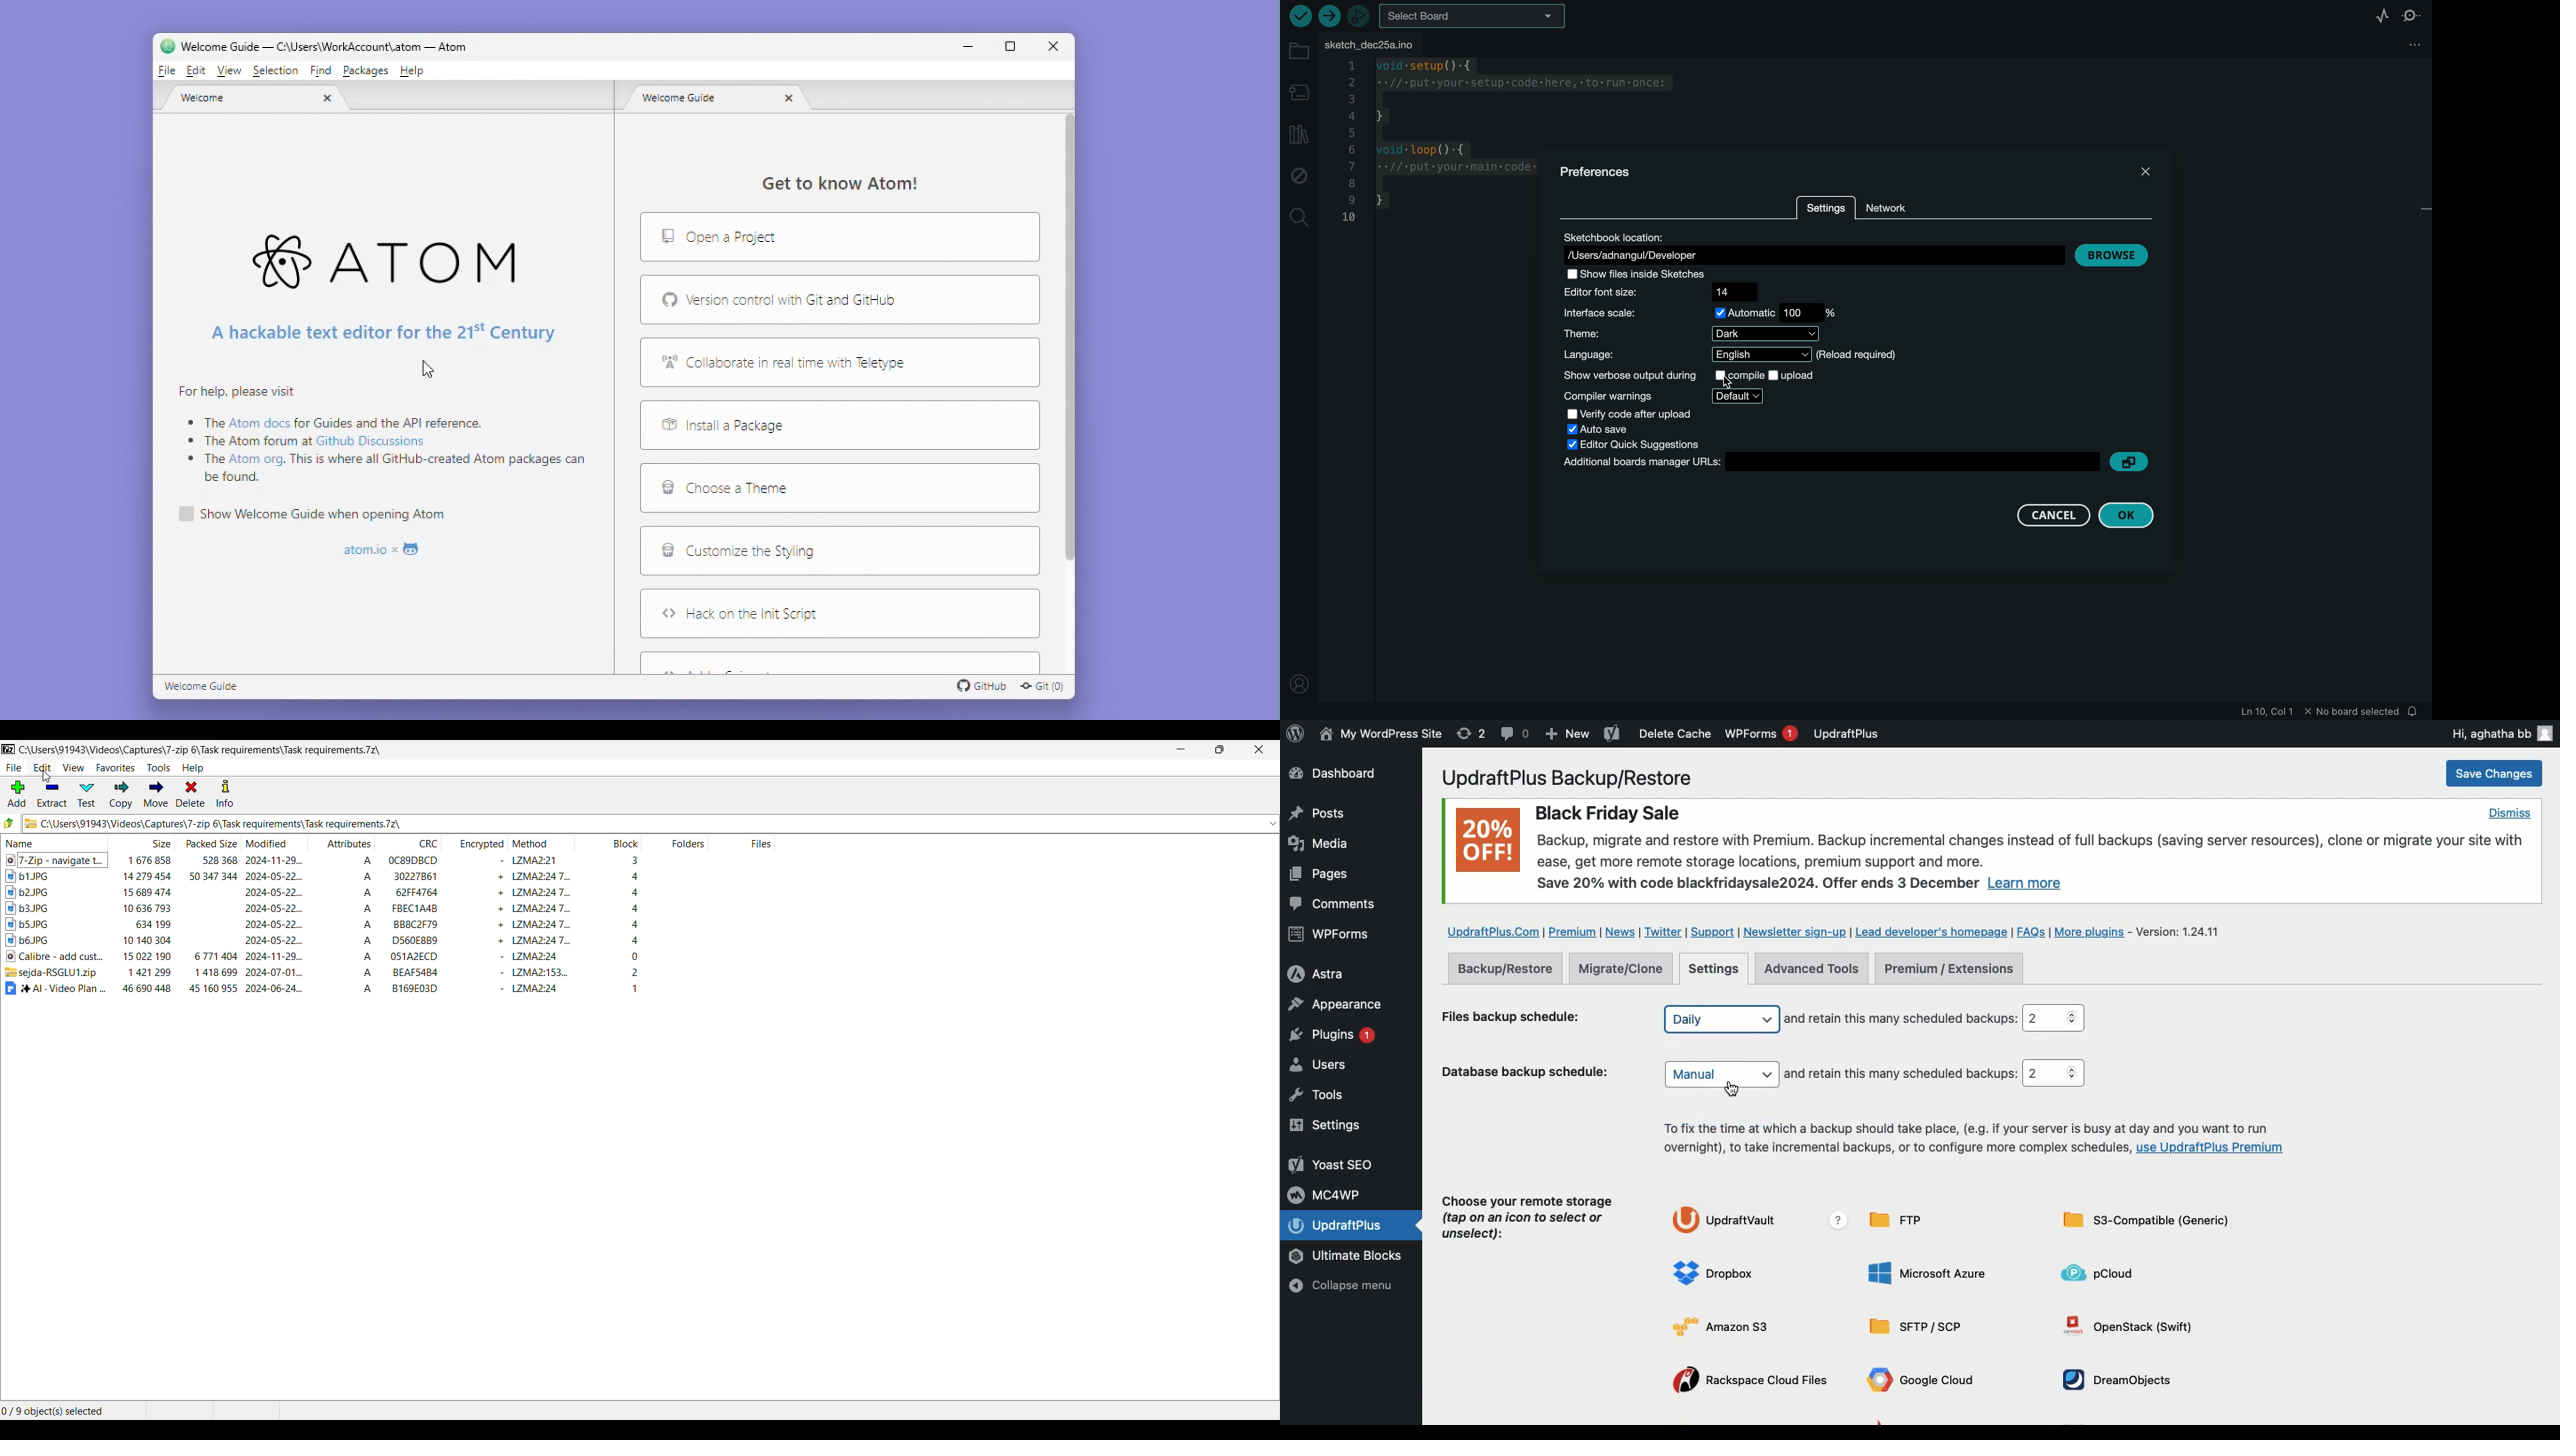  I want to click on dropdown, so click(1272, 824).